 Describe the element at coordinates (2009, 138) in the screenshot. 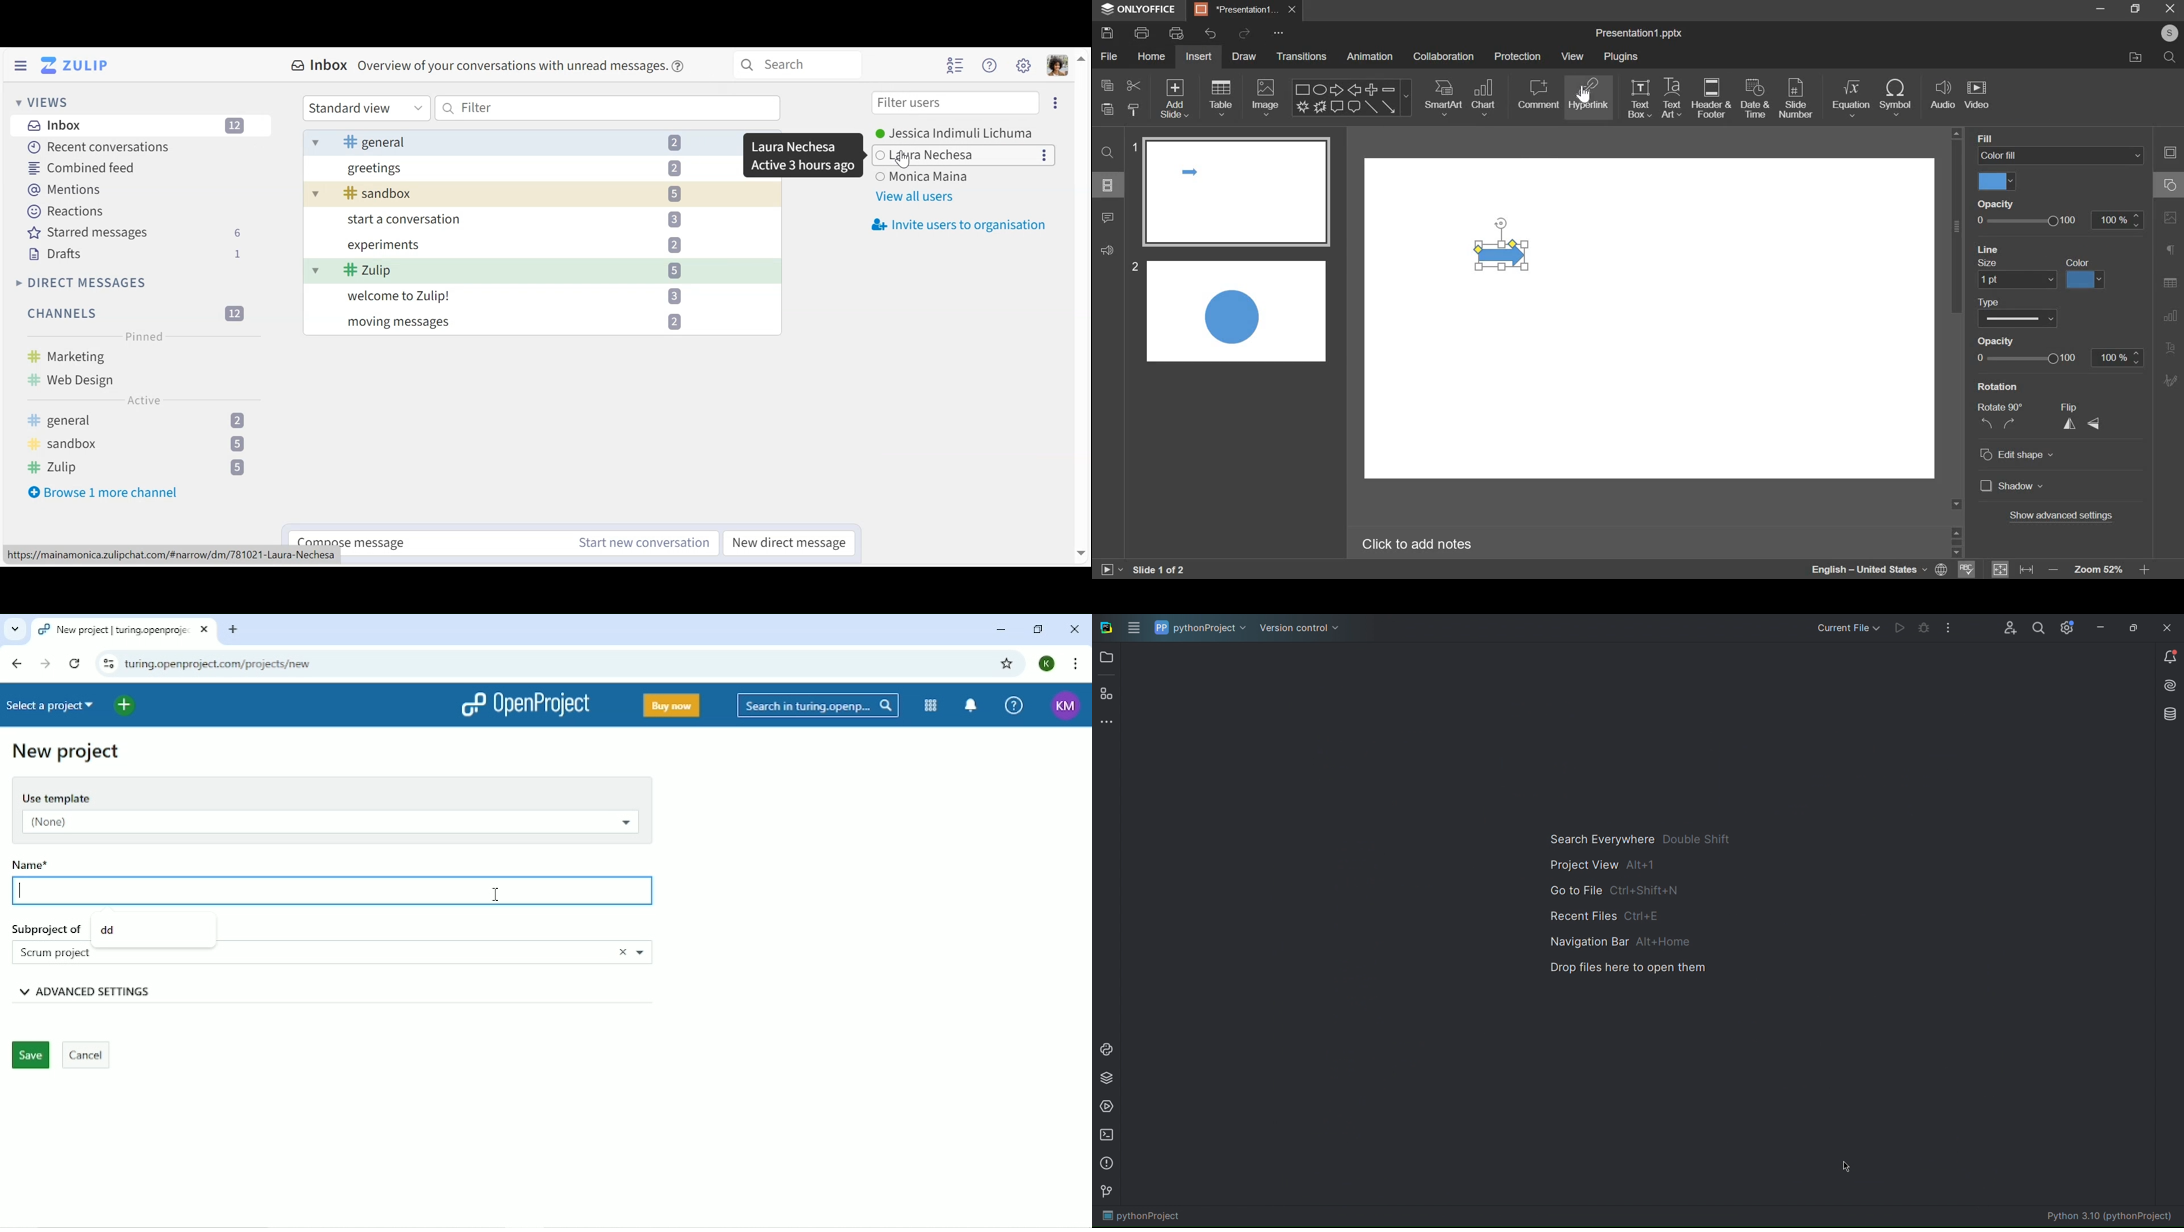

I see `background` at that location.